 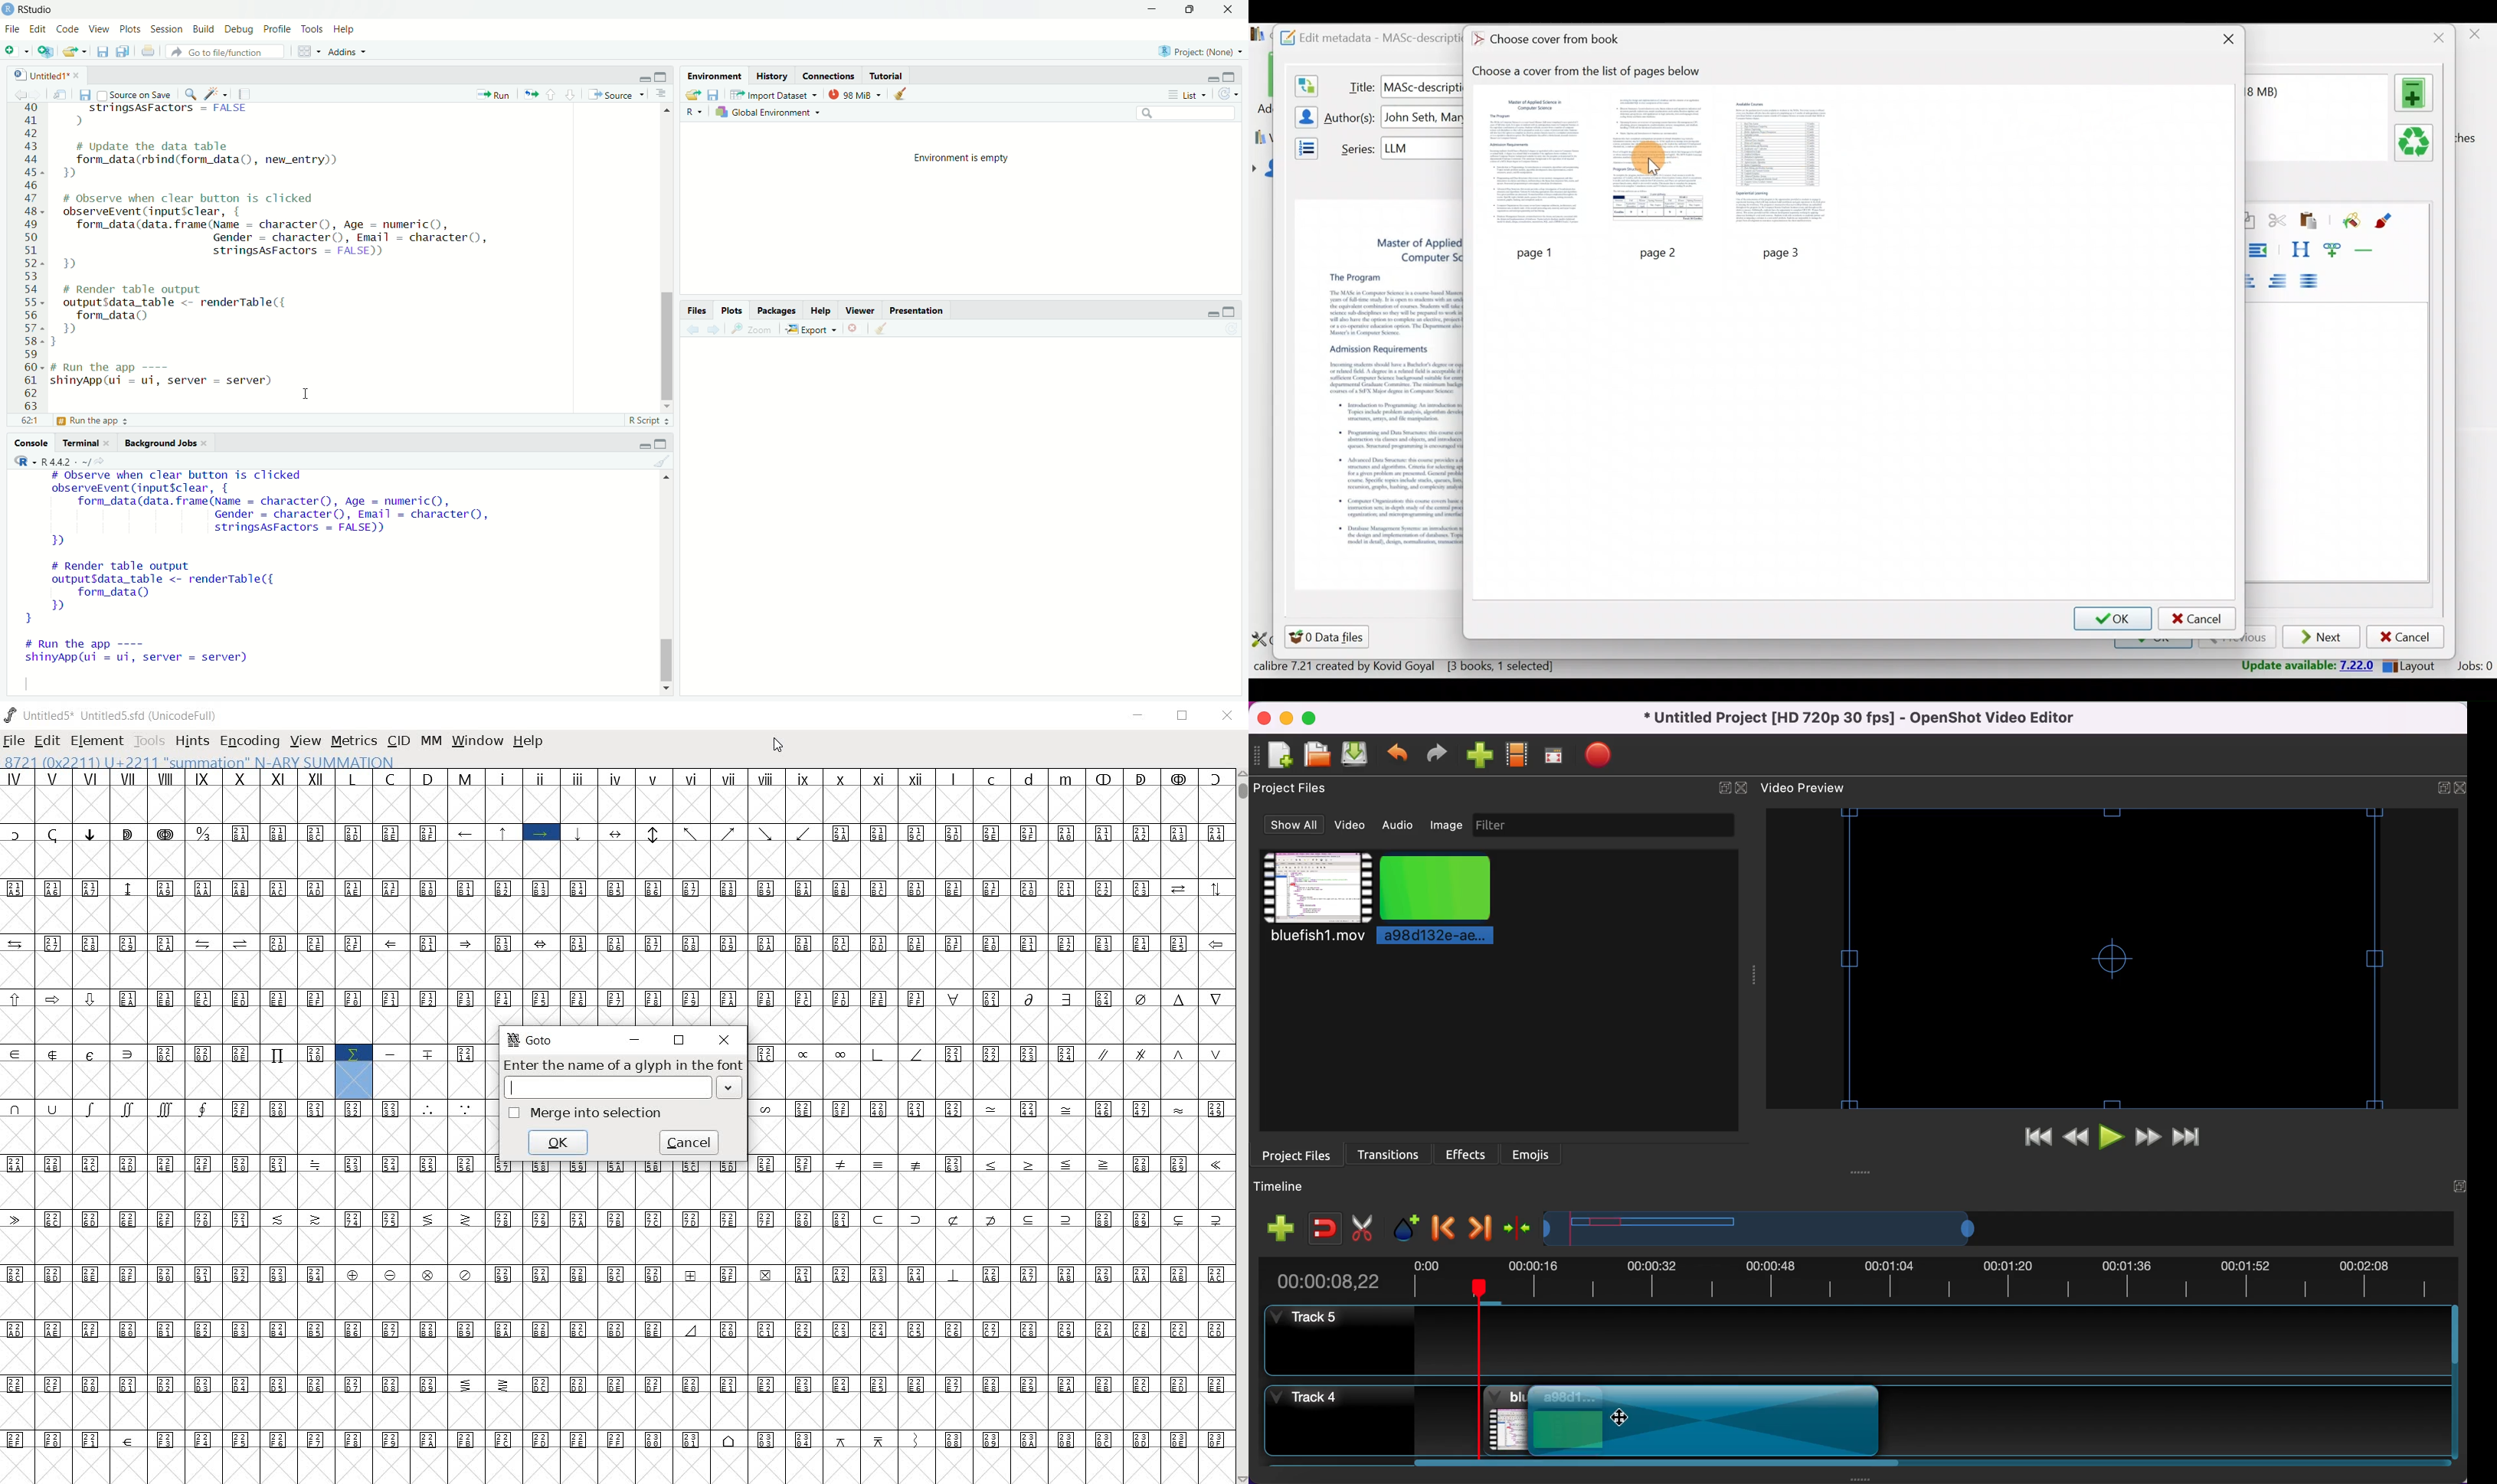 What do you see at coordinates (771, 75) in the screenshot?
I see `history` at bounding box center [771, 75].